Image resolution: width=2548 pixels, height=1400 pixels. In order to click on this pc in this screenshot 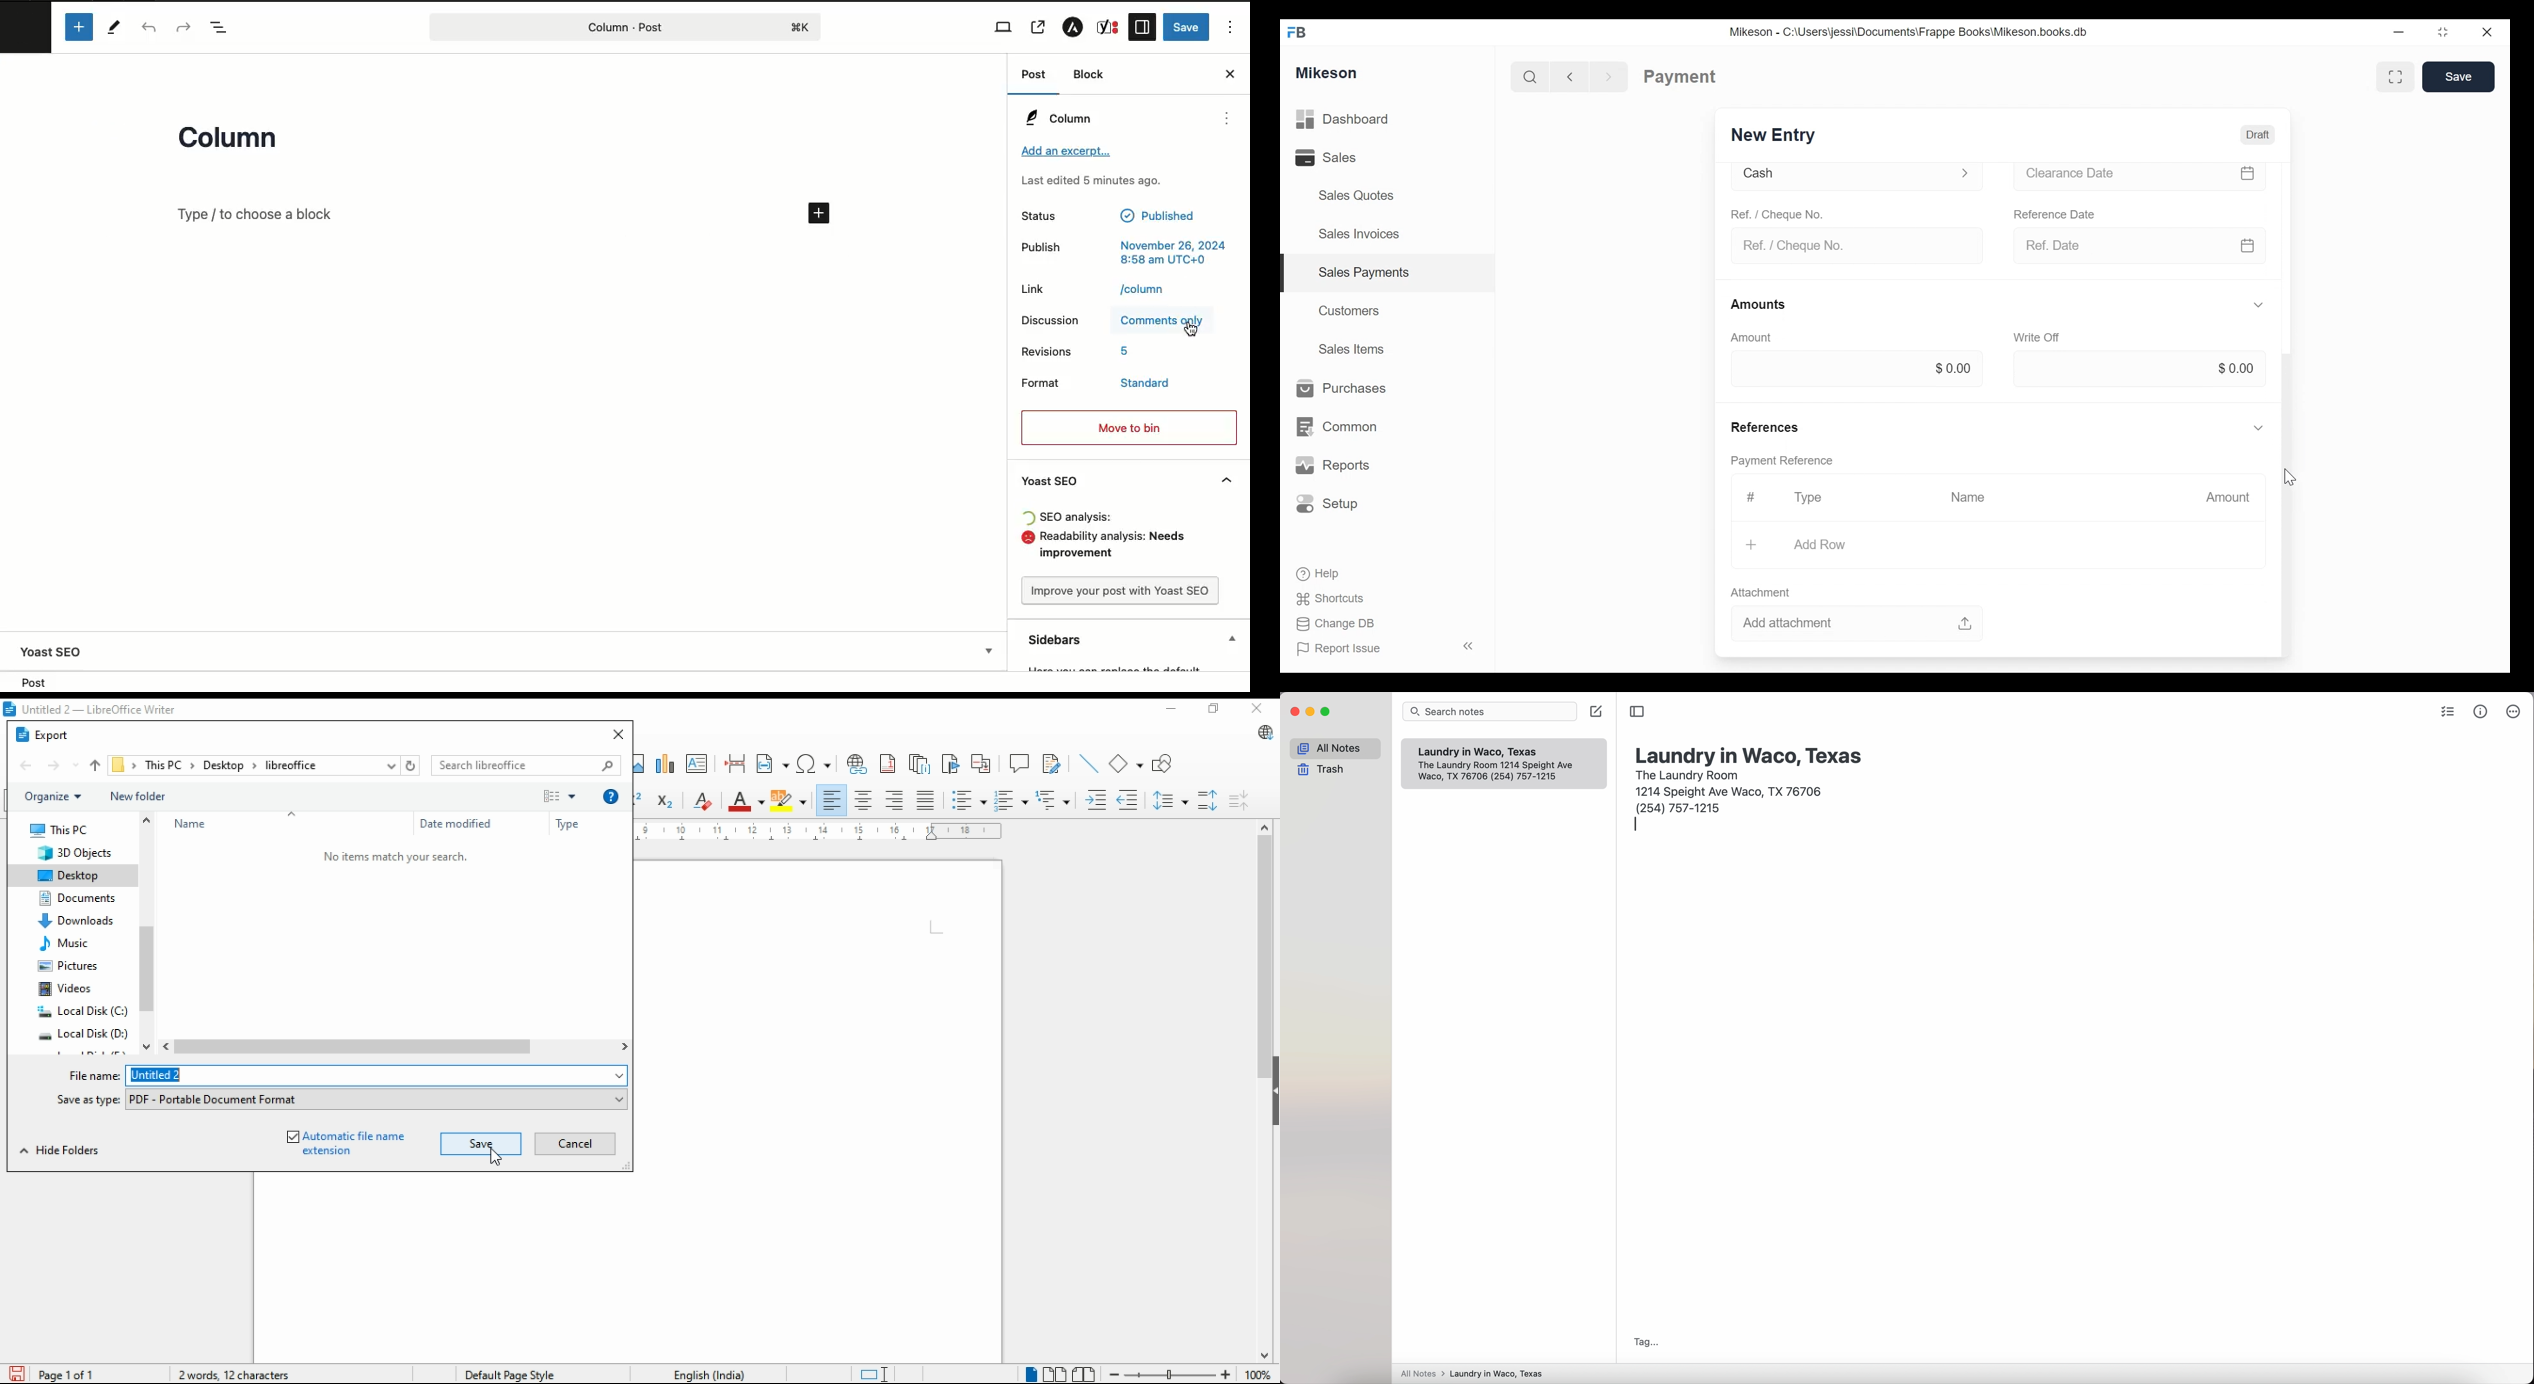, I will do `click(166, 766)`.